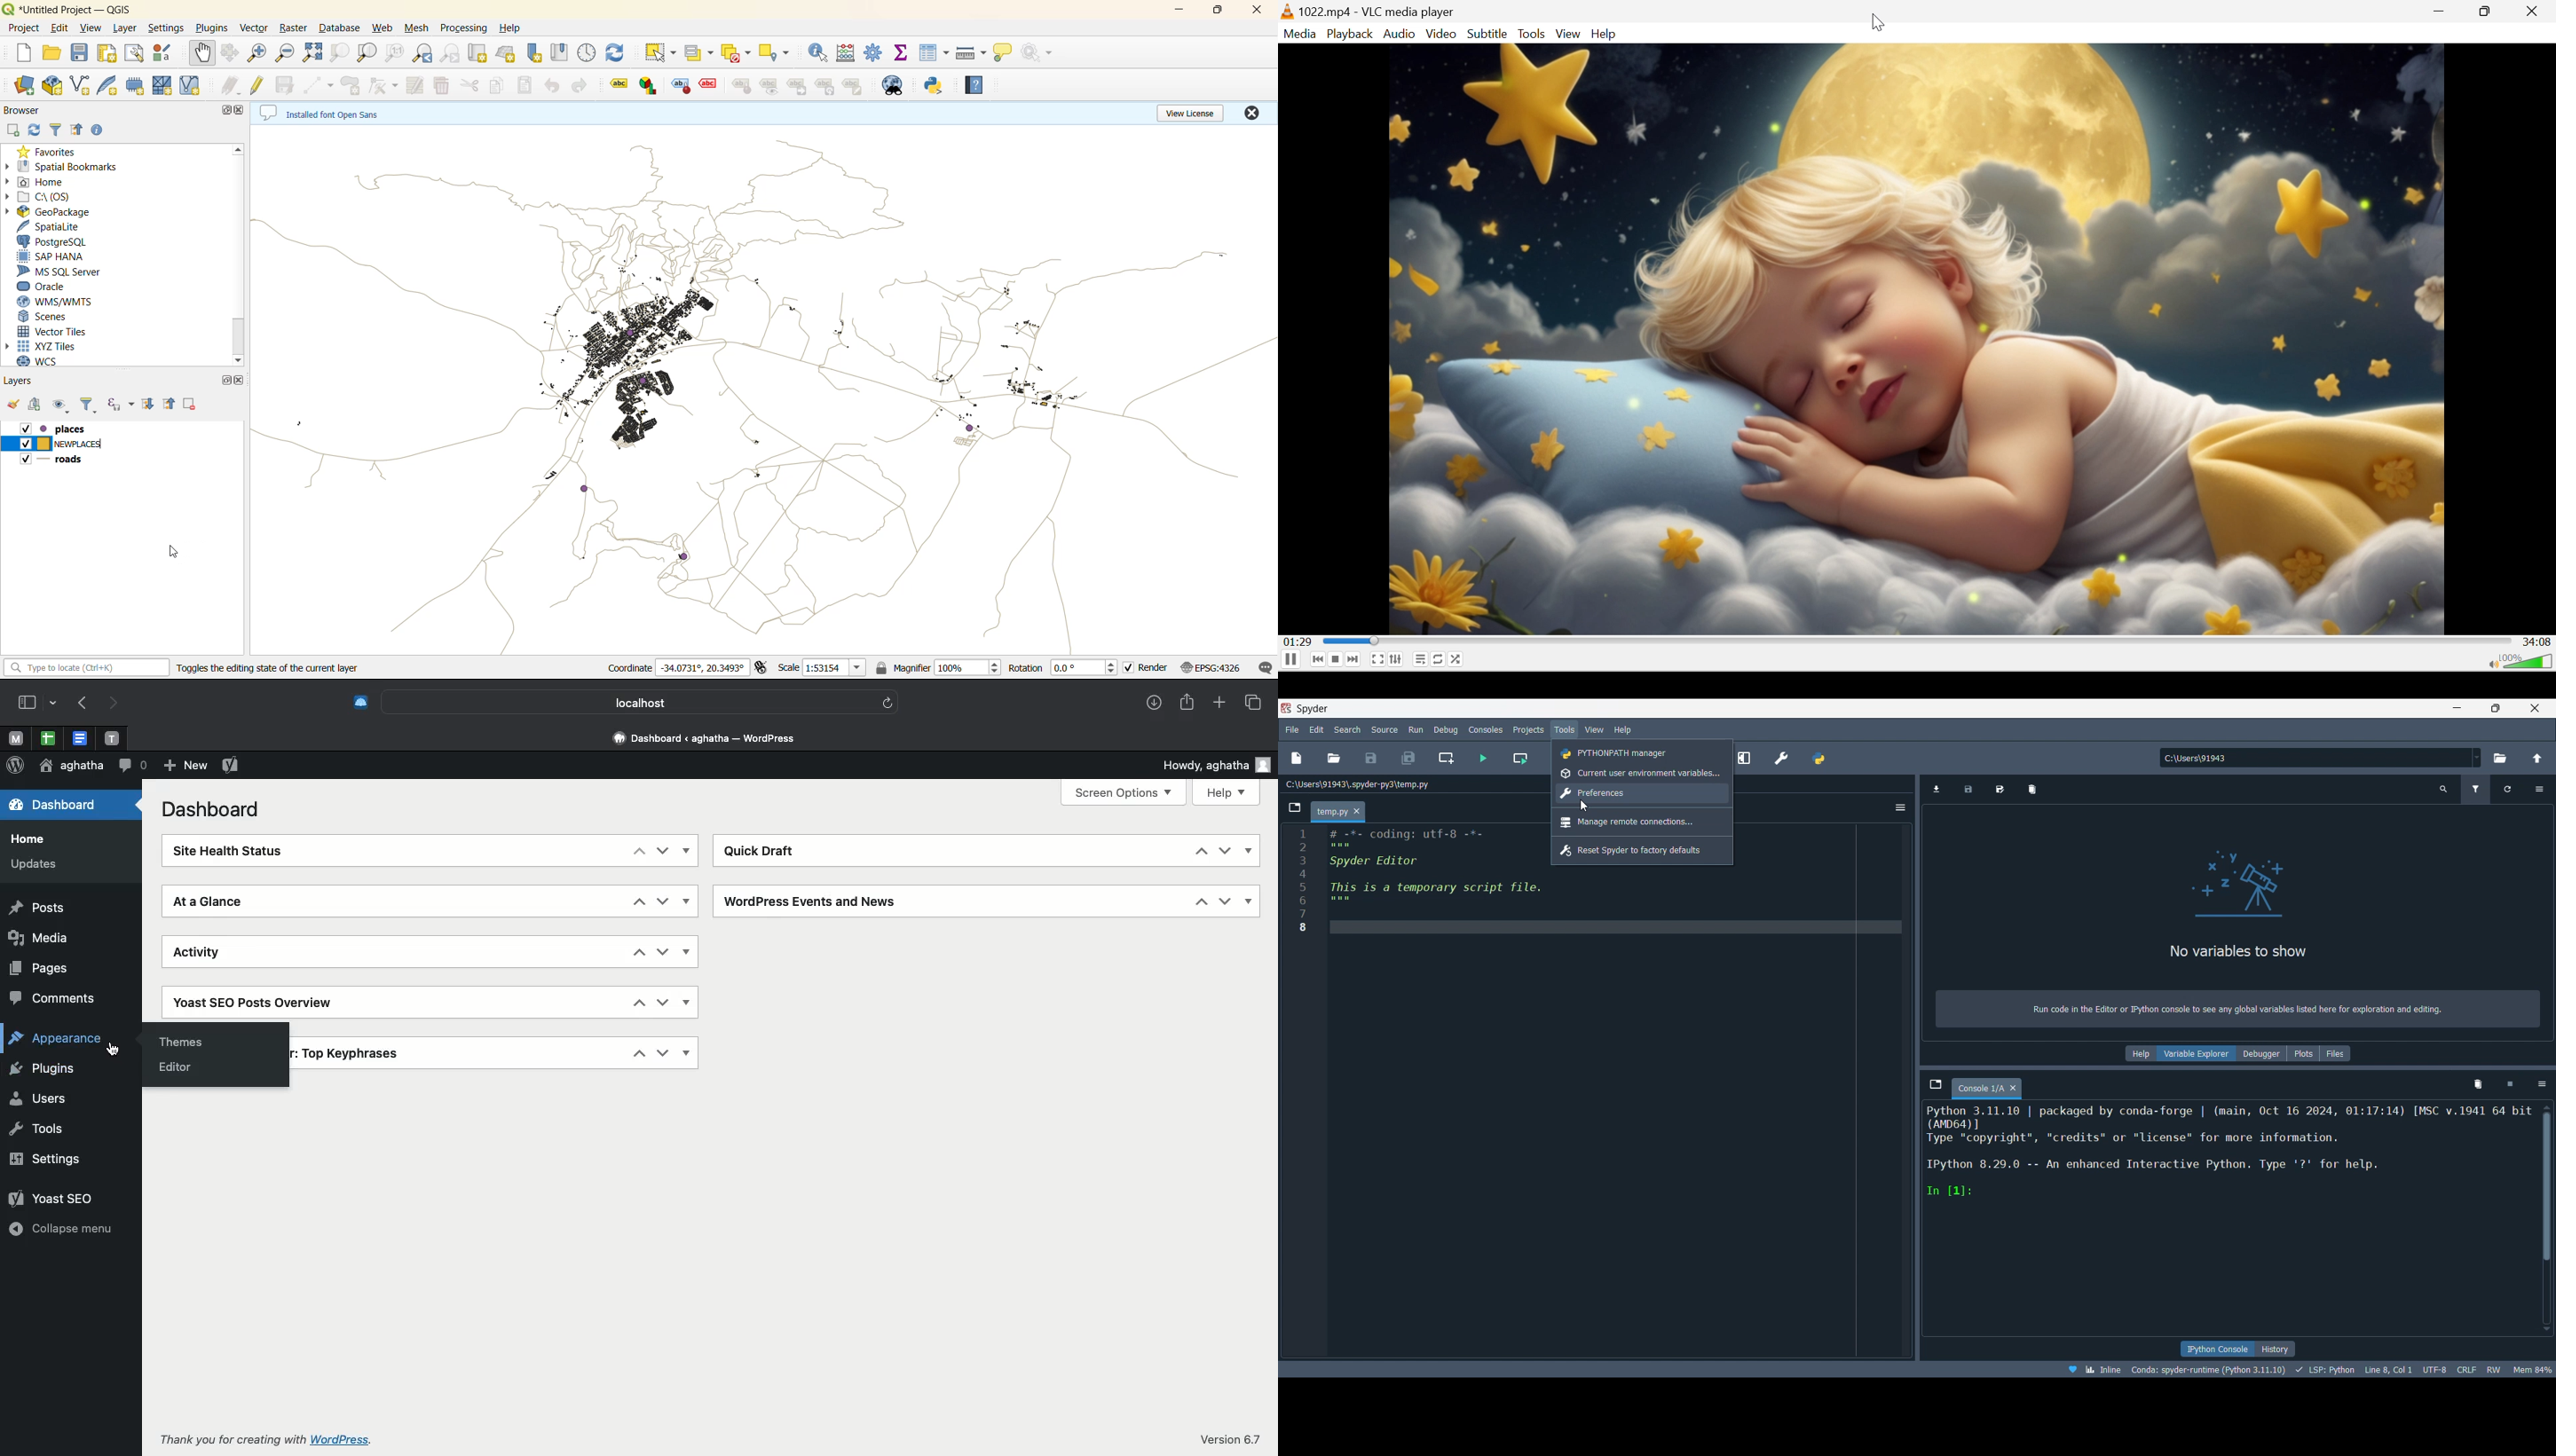  What do you see at coordinates (2457, 707) in the screenshot?
I see `Minimize` at bounding box center [2457, 707].